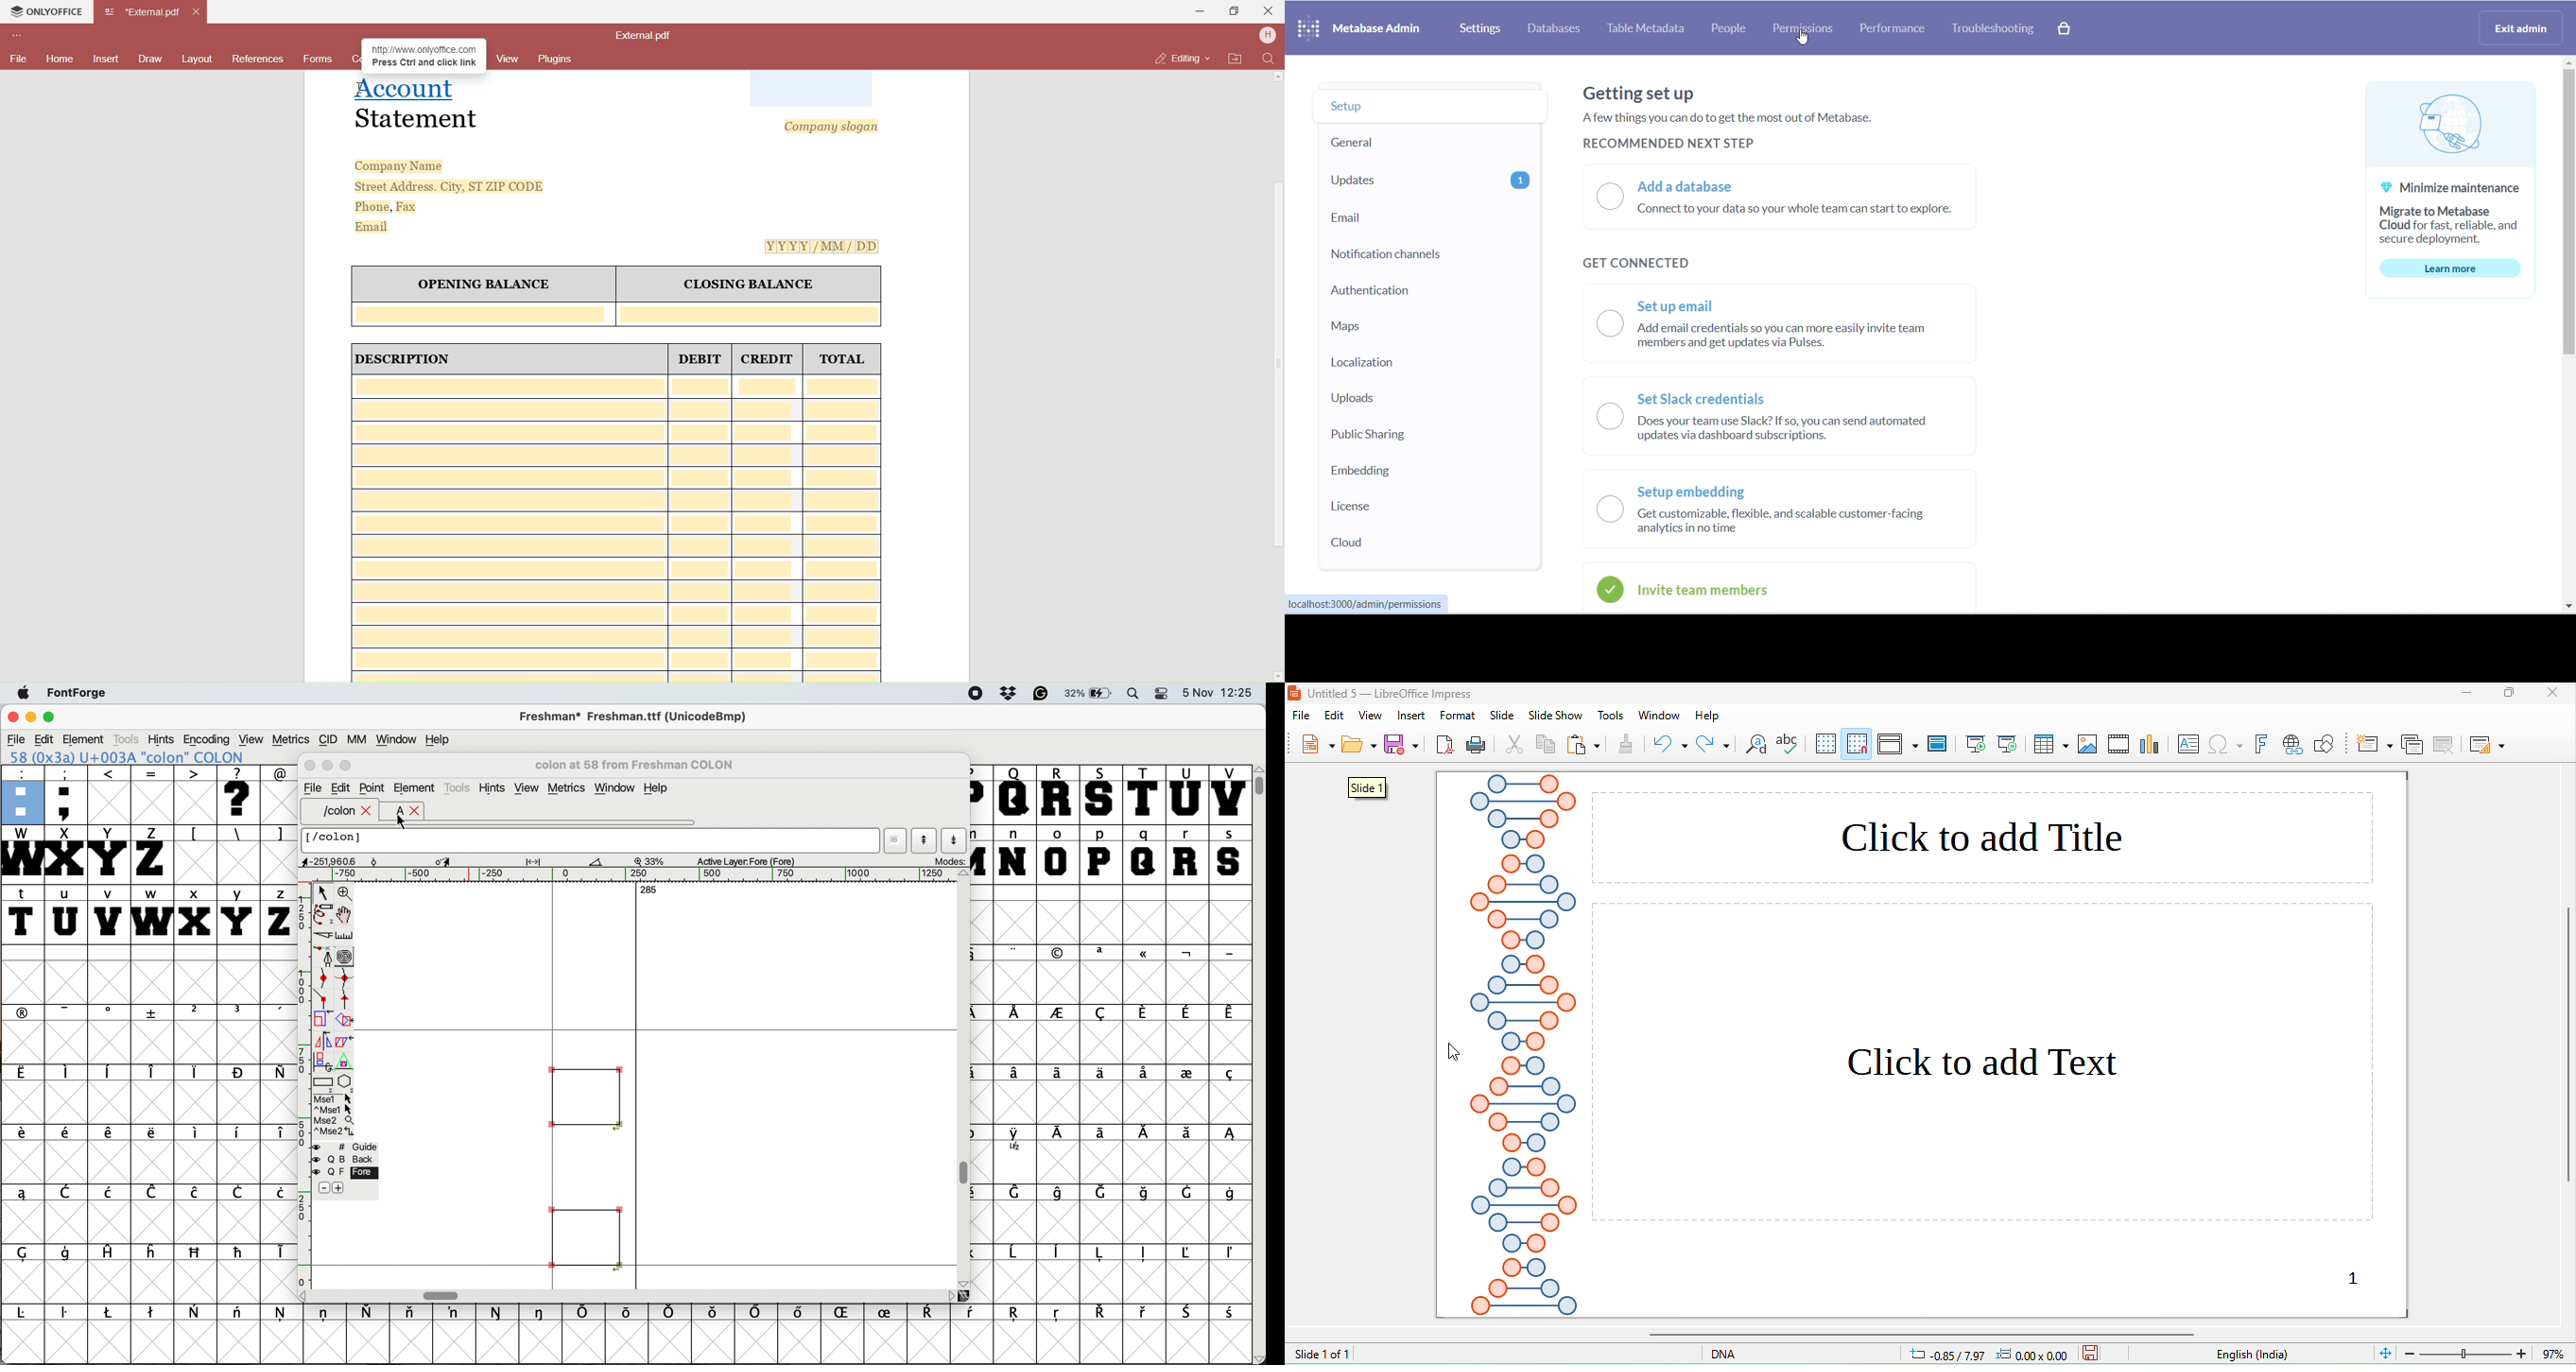 The height and width of the screenshot is (1372, 2576). What do you see at coordinates (278, 772) in the screenshot?
I see `@` at bounding box center [278, 772].